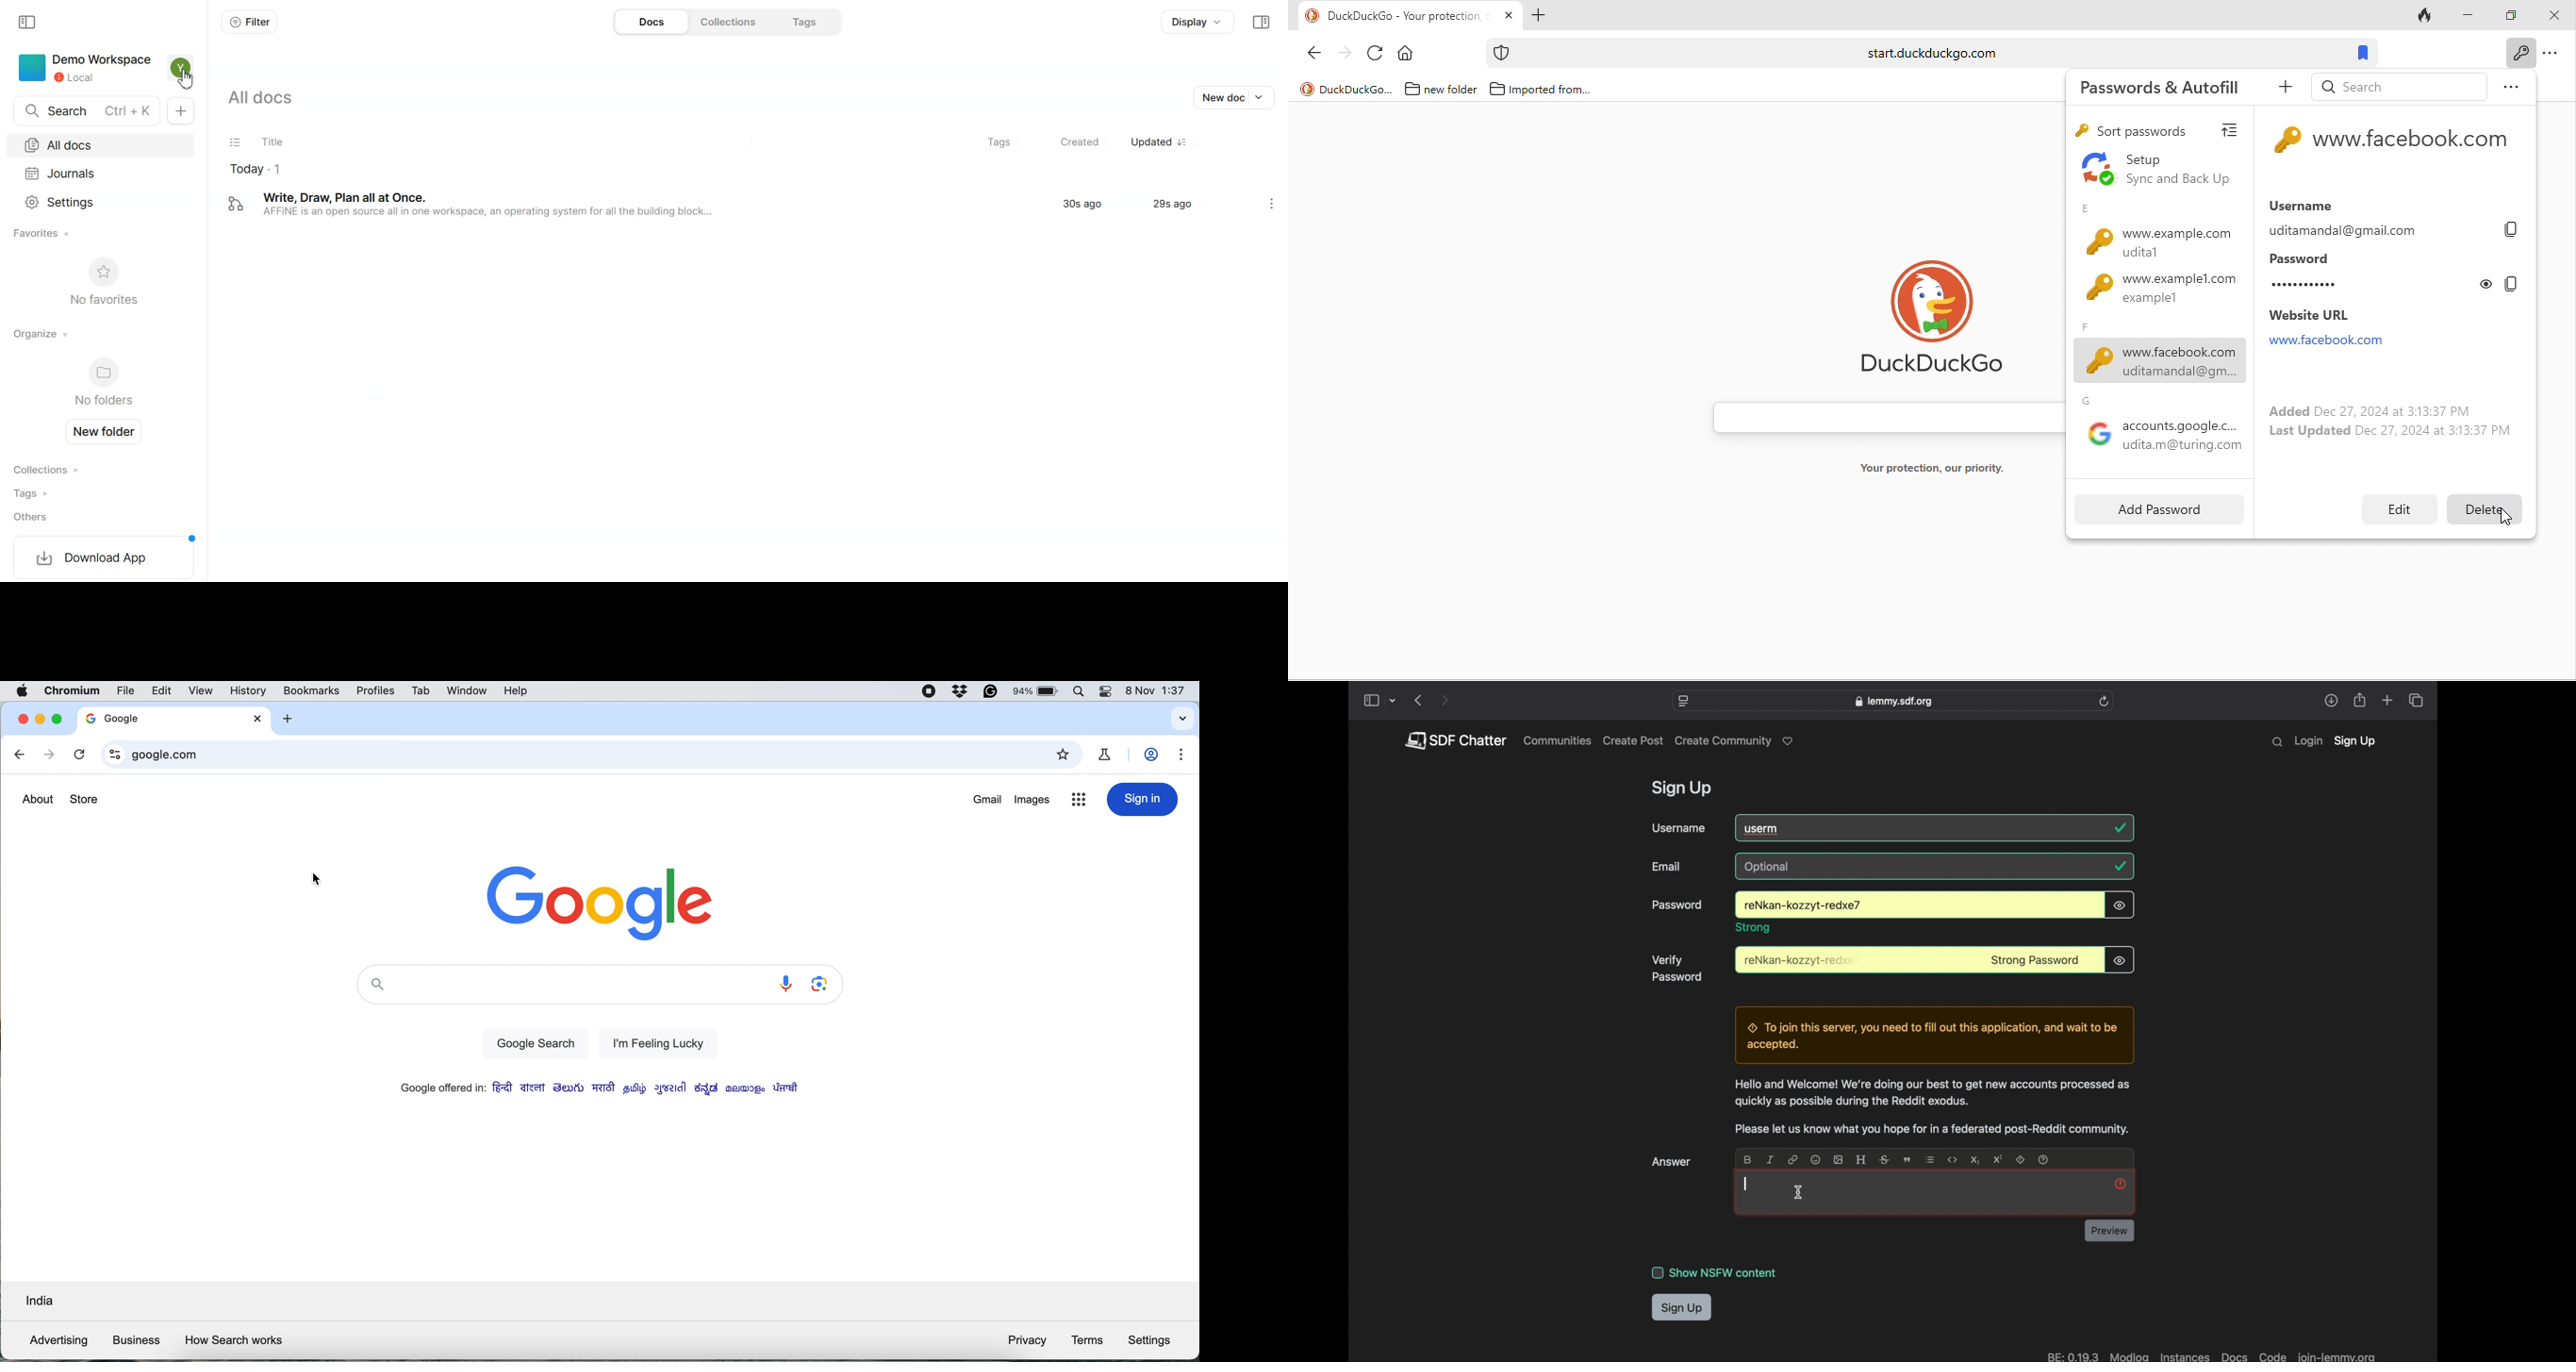 The image size is (2576, 1372). I want to click on copy, so click(2515, 230).